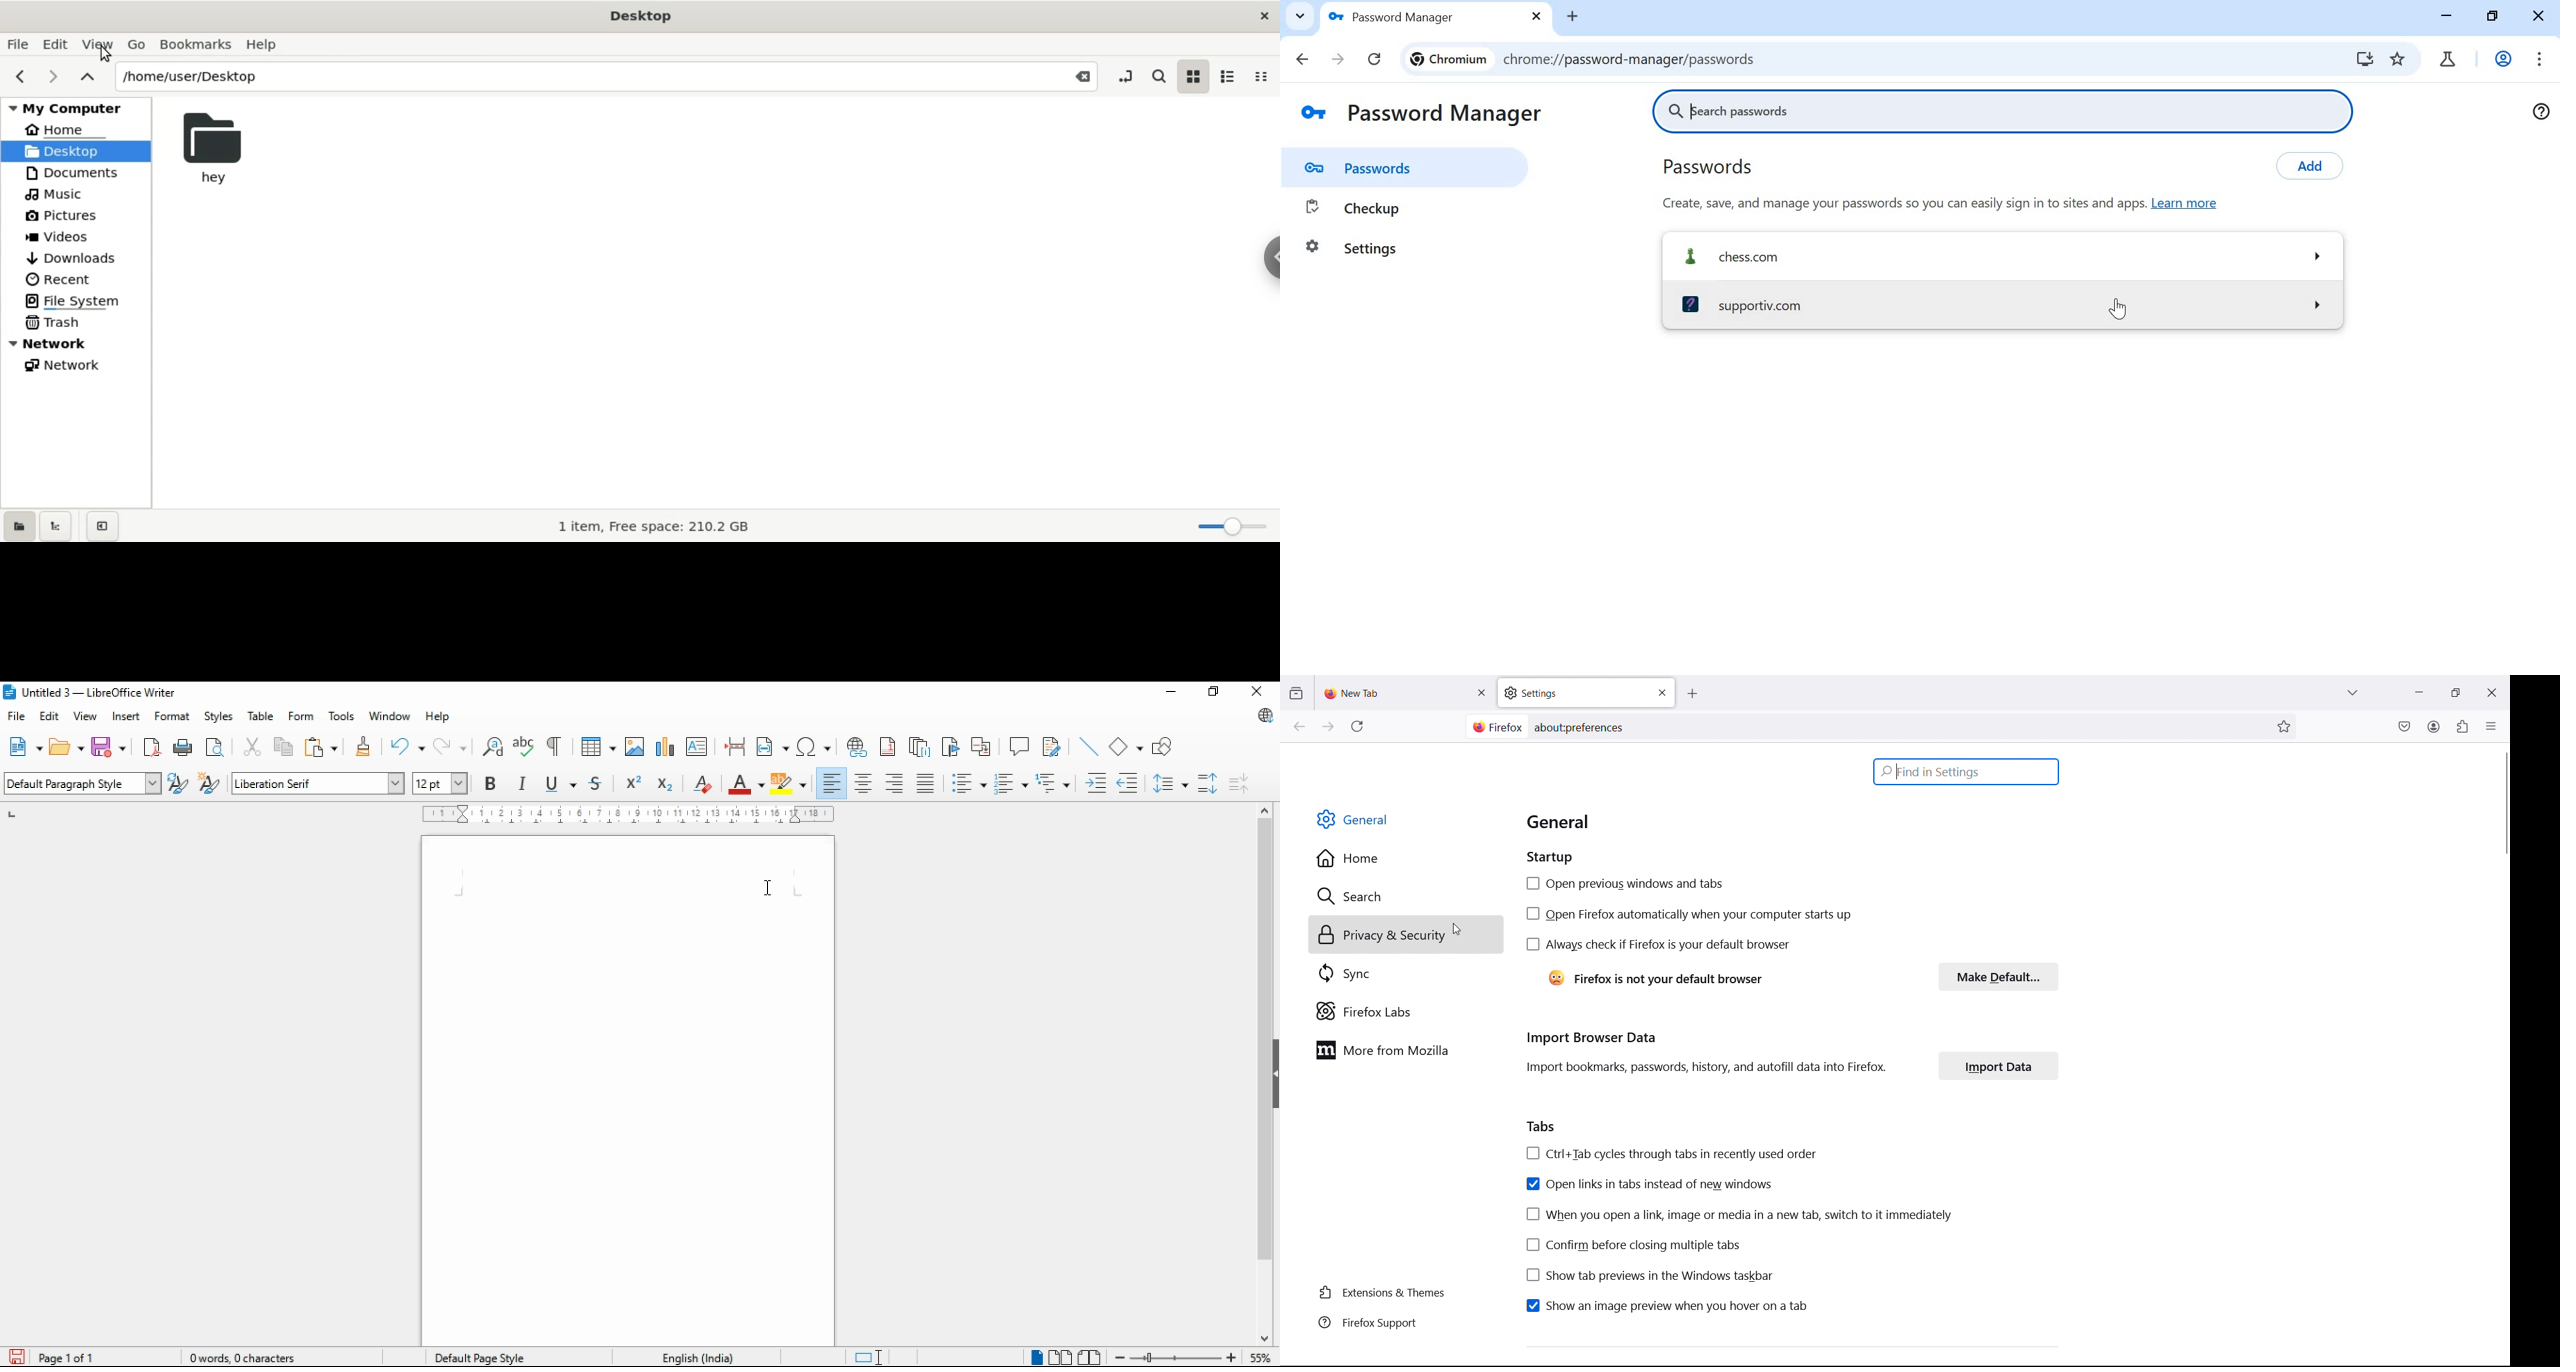 The image size is (2576, 1372). What do you see at coordinates (442, 783) in the screenshot?
I see `font size` at bounding box center [442, 783].